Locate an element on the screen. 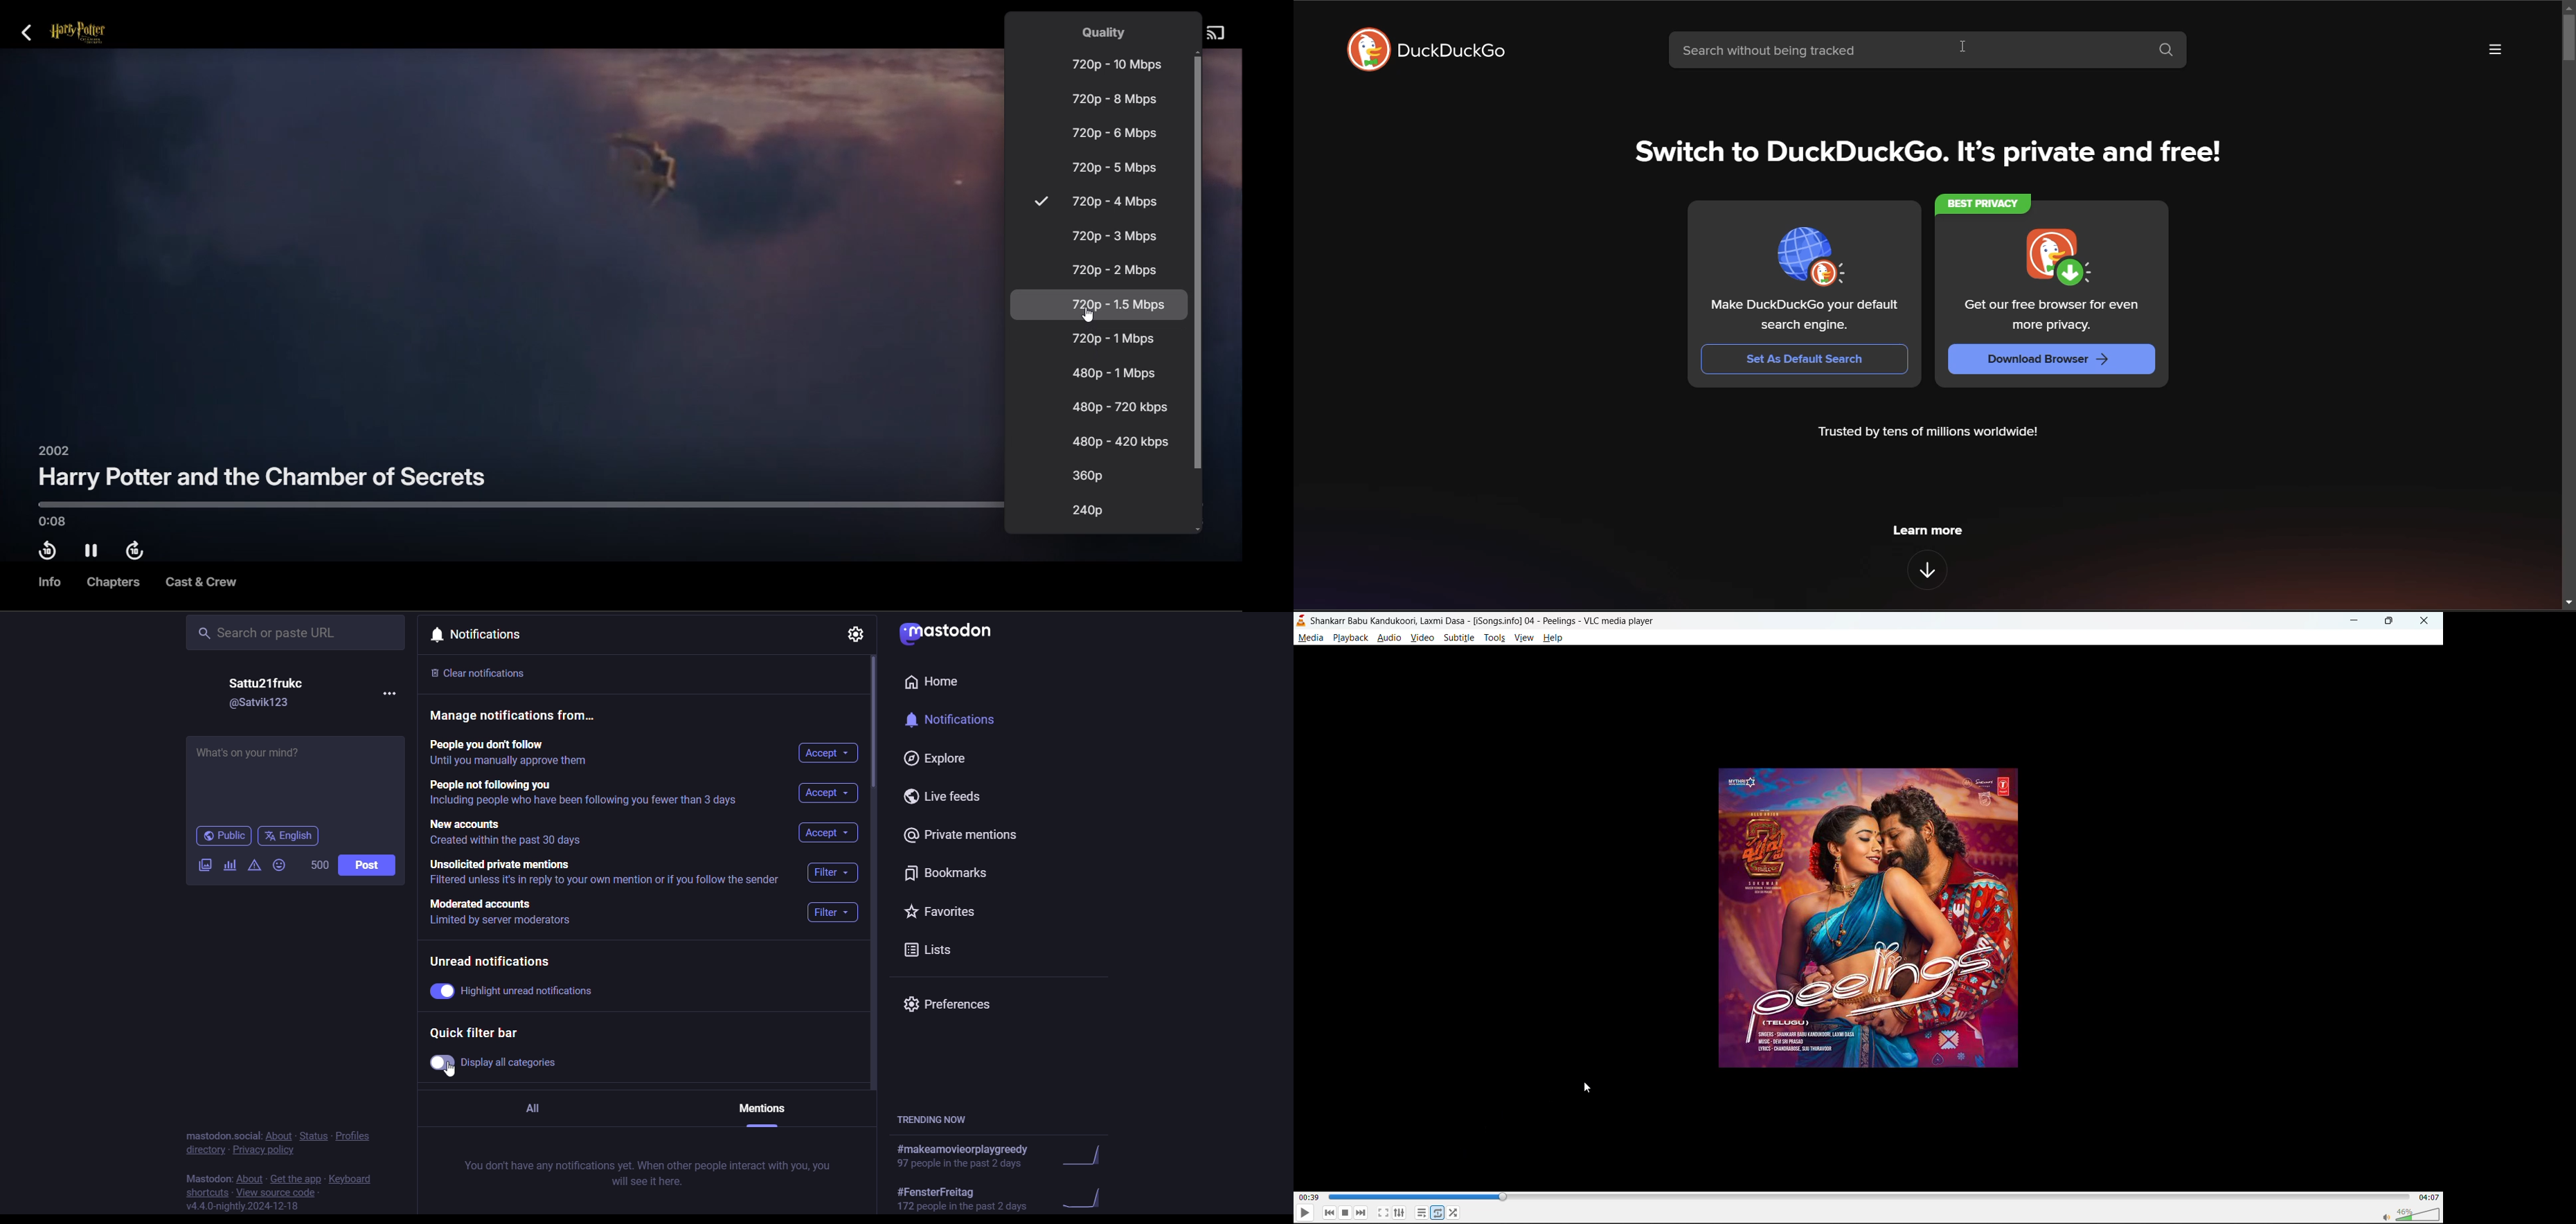 Image resolution: width=2576 pixels, height=1232 pixels. Lists is located at coordinates (935, 949).